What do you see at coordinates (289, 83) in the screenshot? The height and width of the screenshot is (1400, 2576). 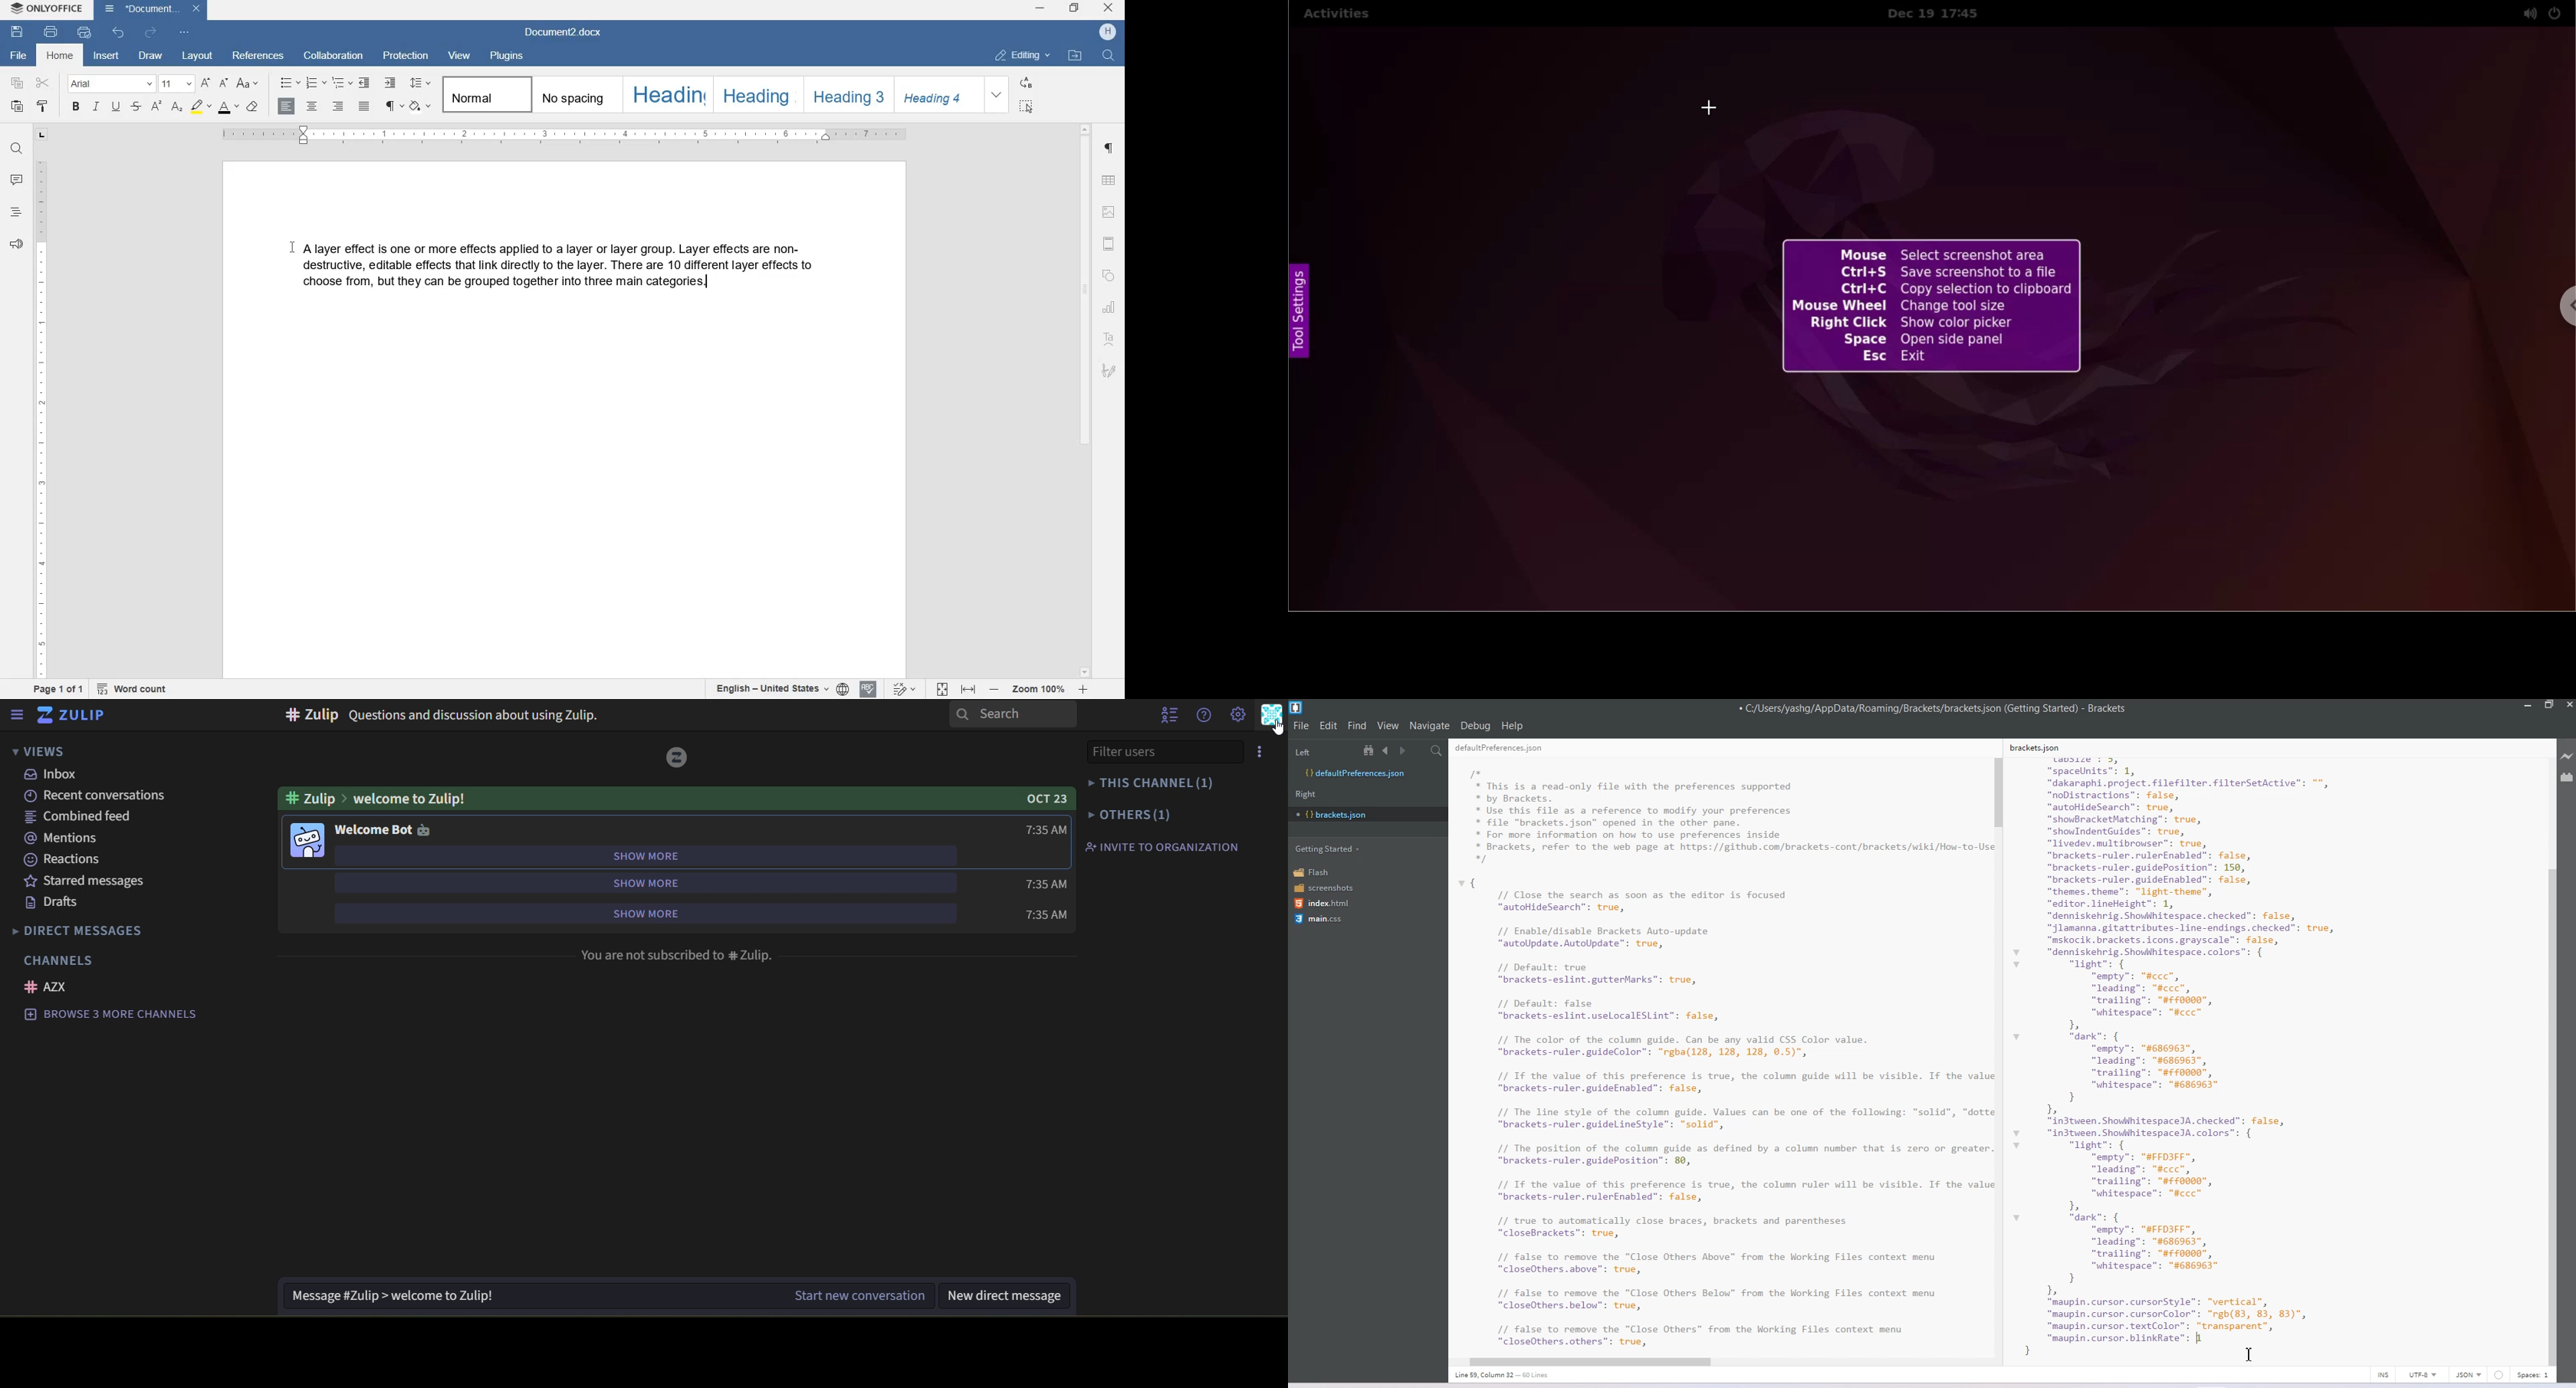 I see `bullets` at bounding box center [289, 83].